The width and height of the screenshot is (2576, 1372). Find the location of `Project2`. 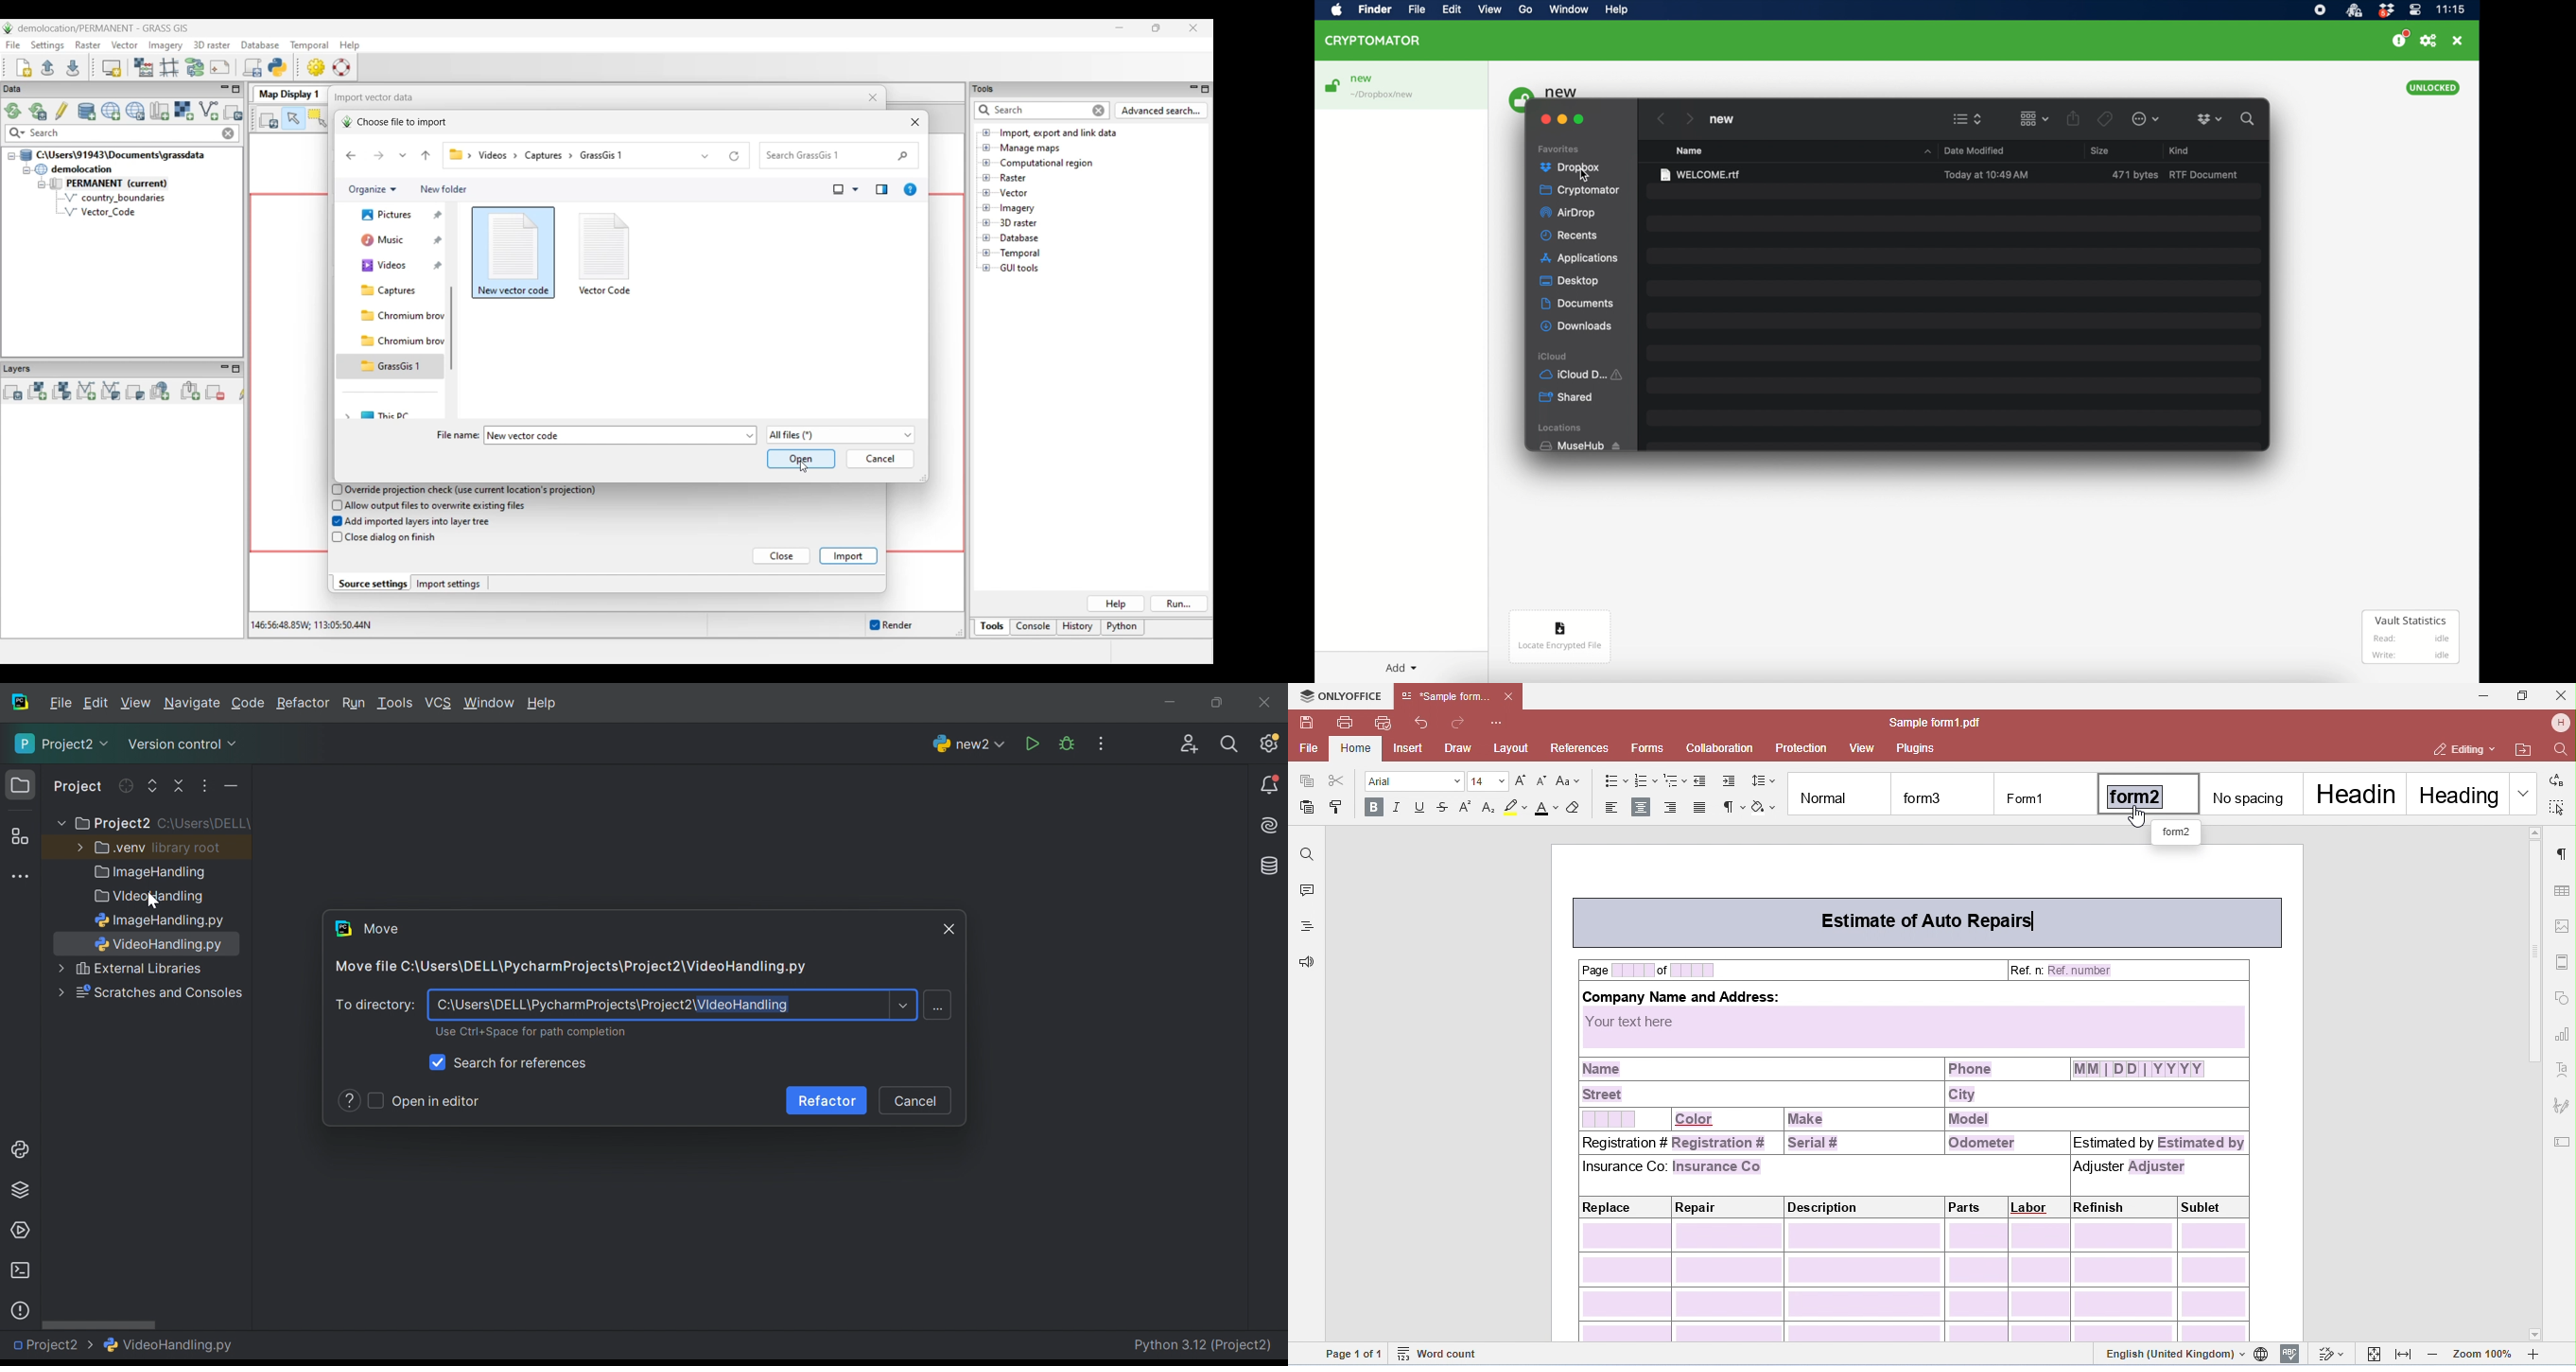

Project2 is located at coordinates (53, 1345).